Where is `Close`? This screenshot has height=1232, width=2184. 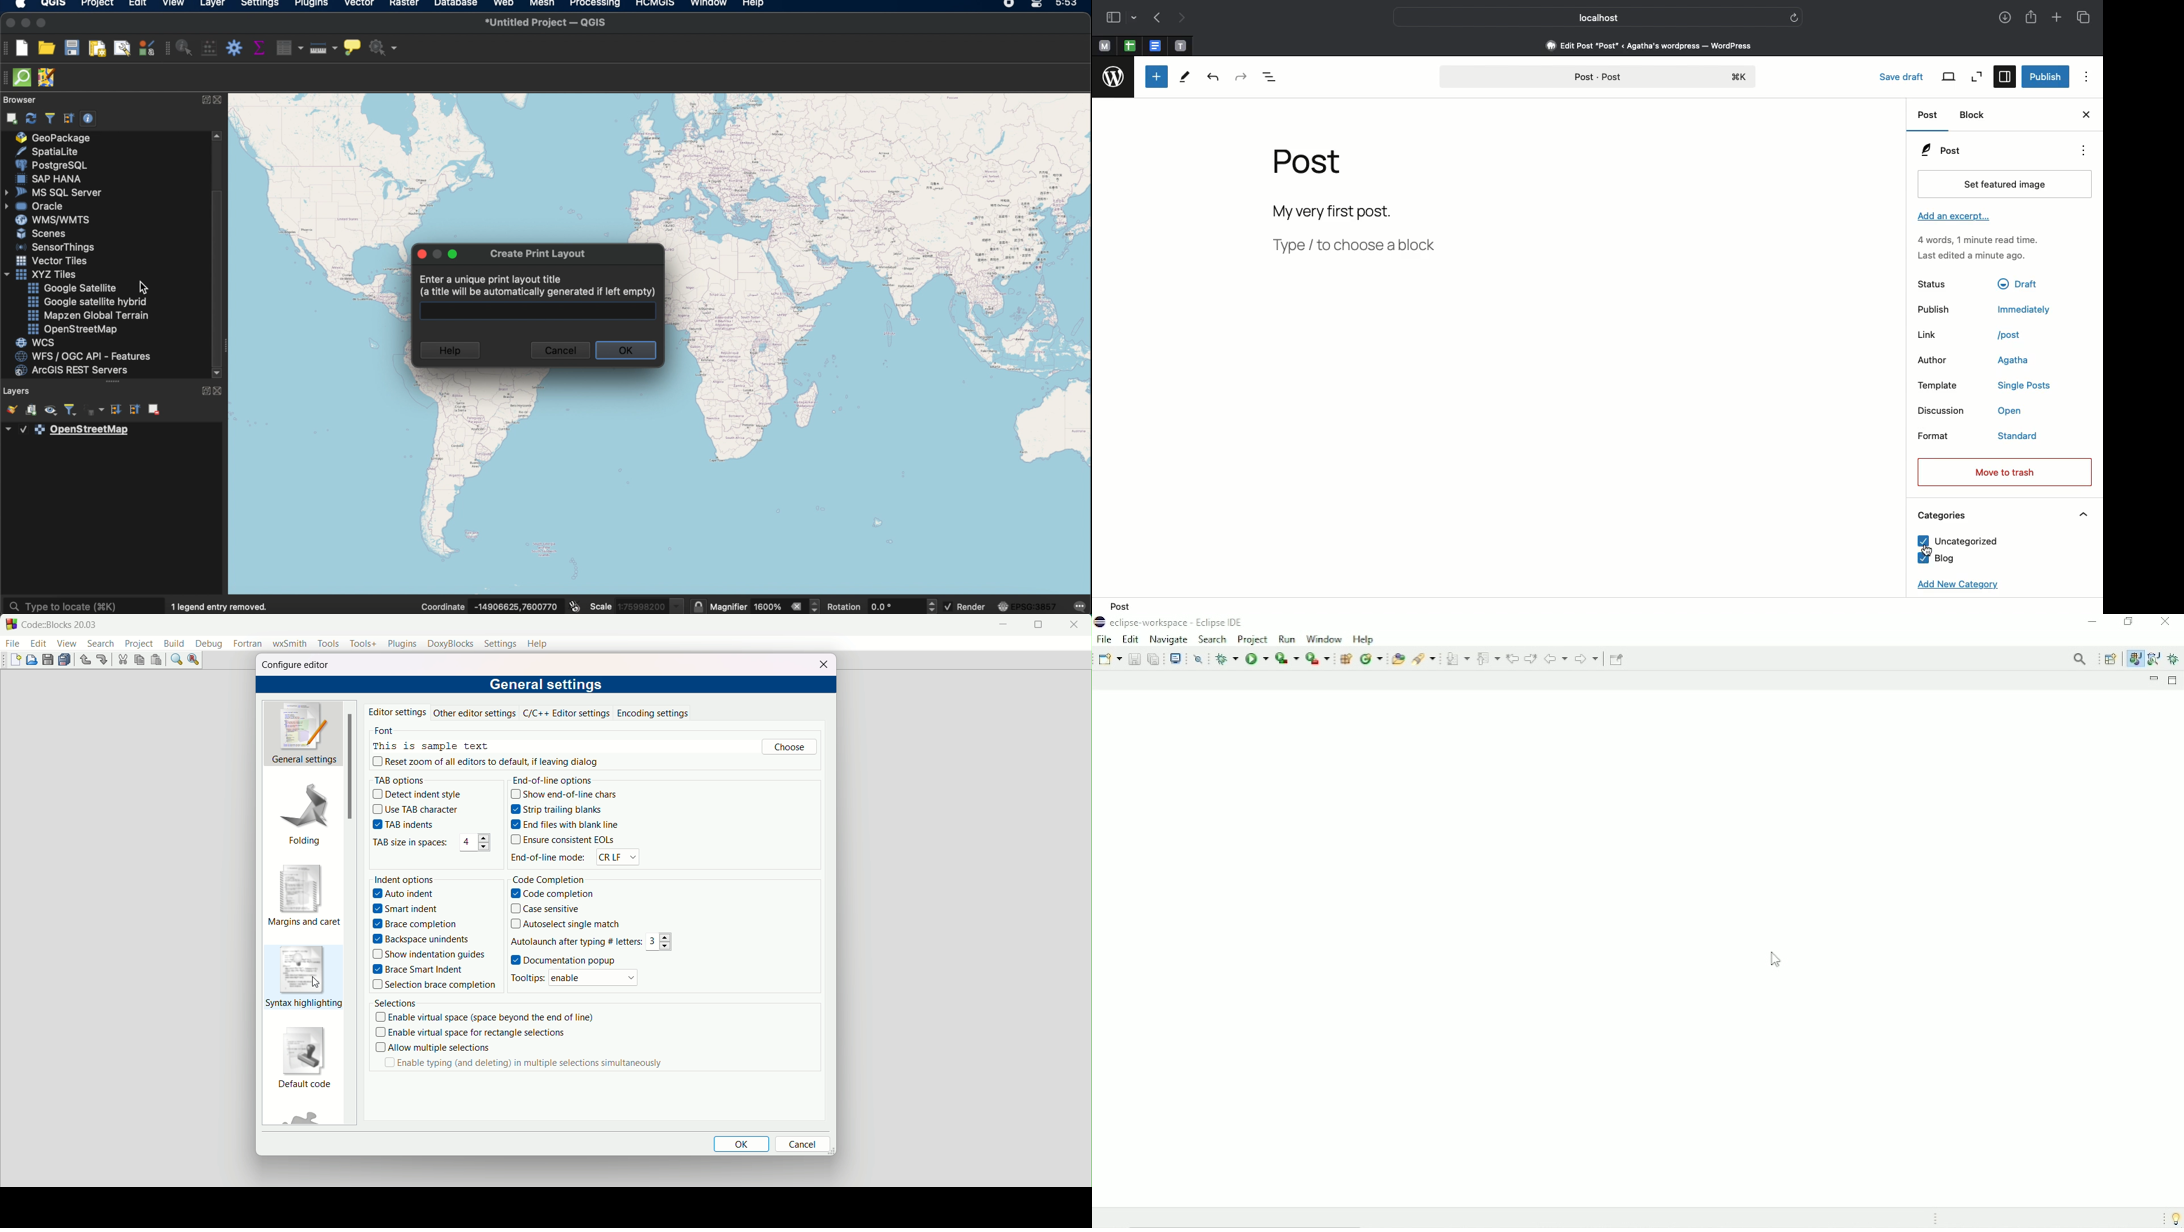
Close is located at coordinates (2085, 116).